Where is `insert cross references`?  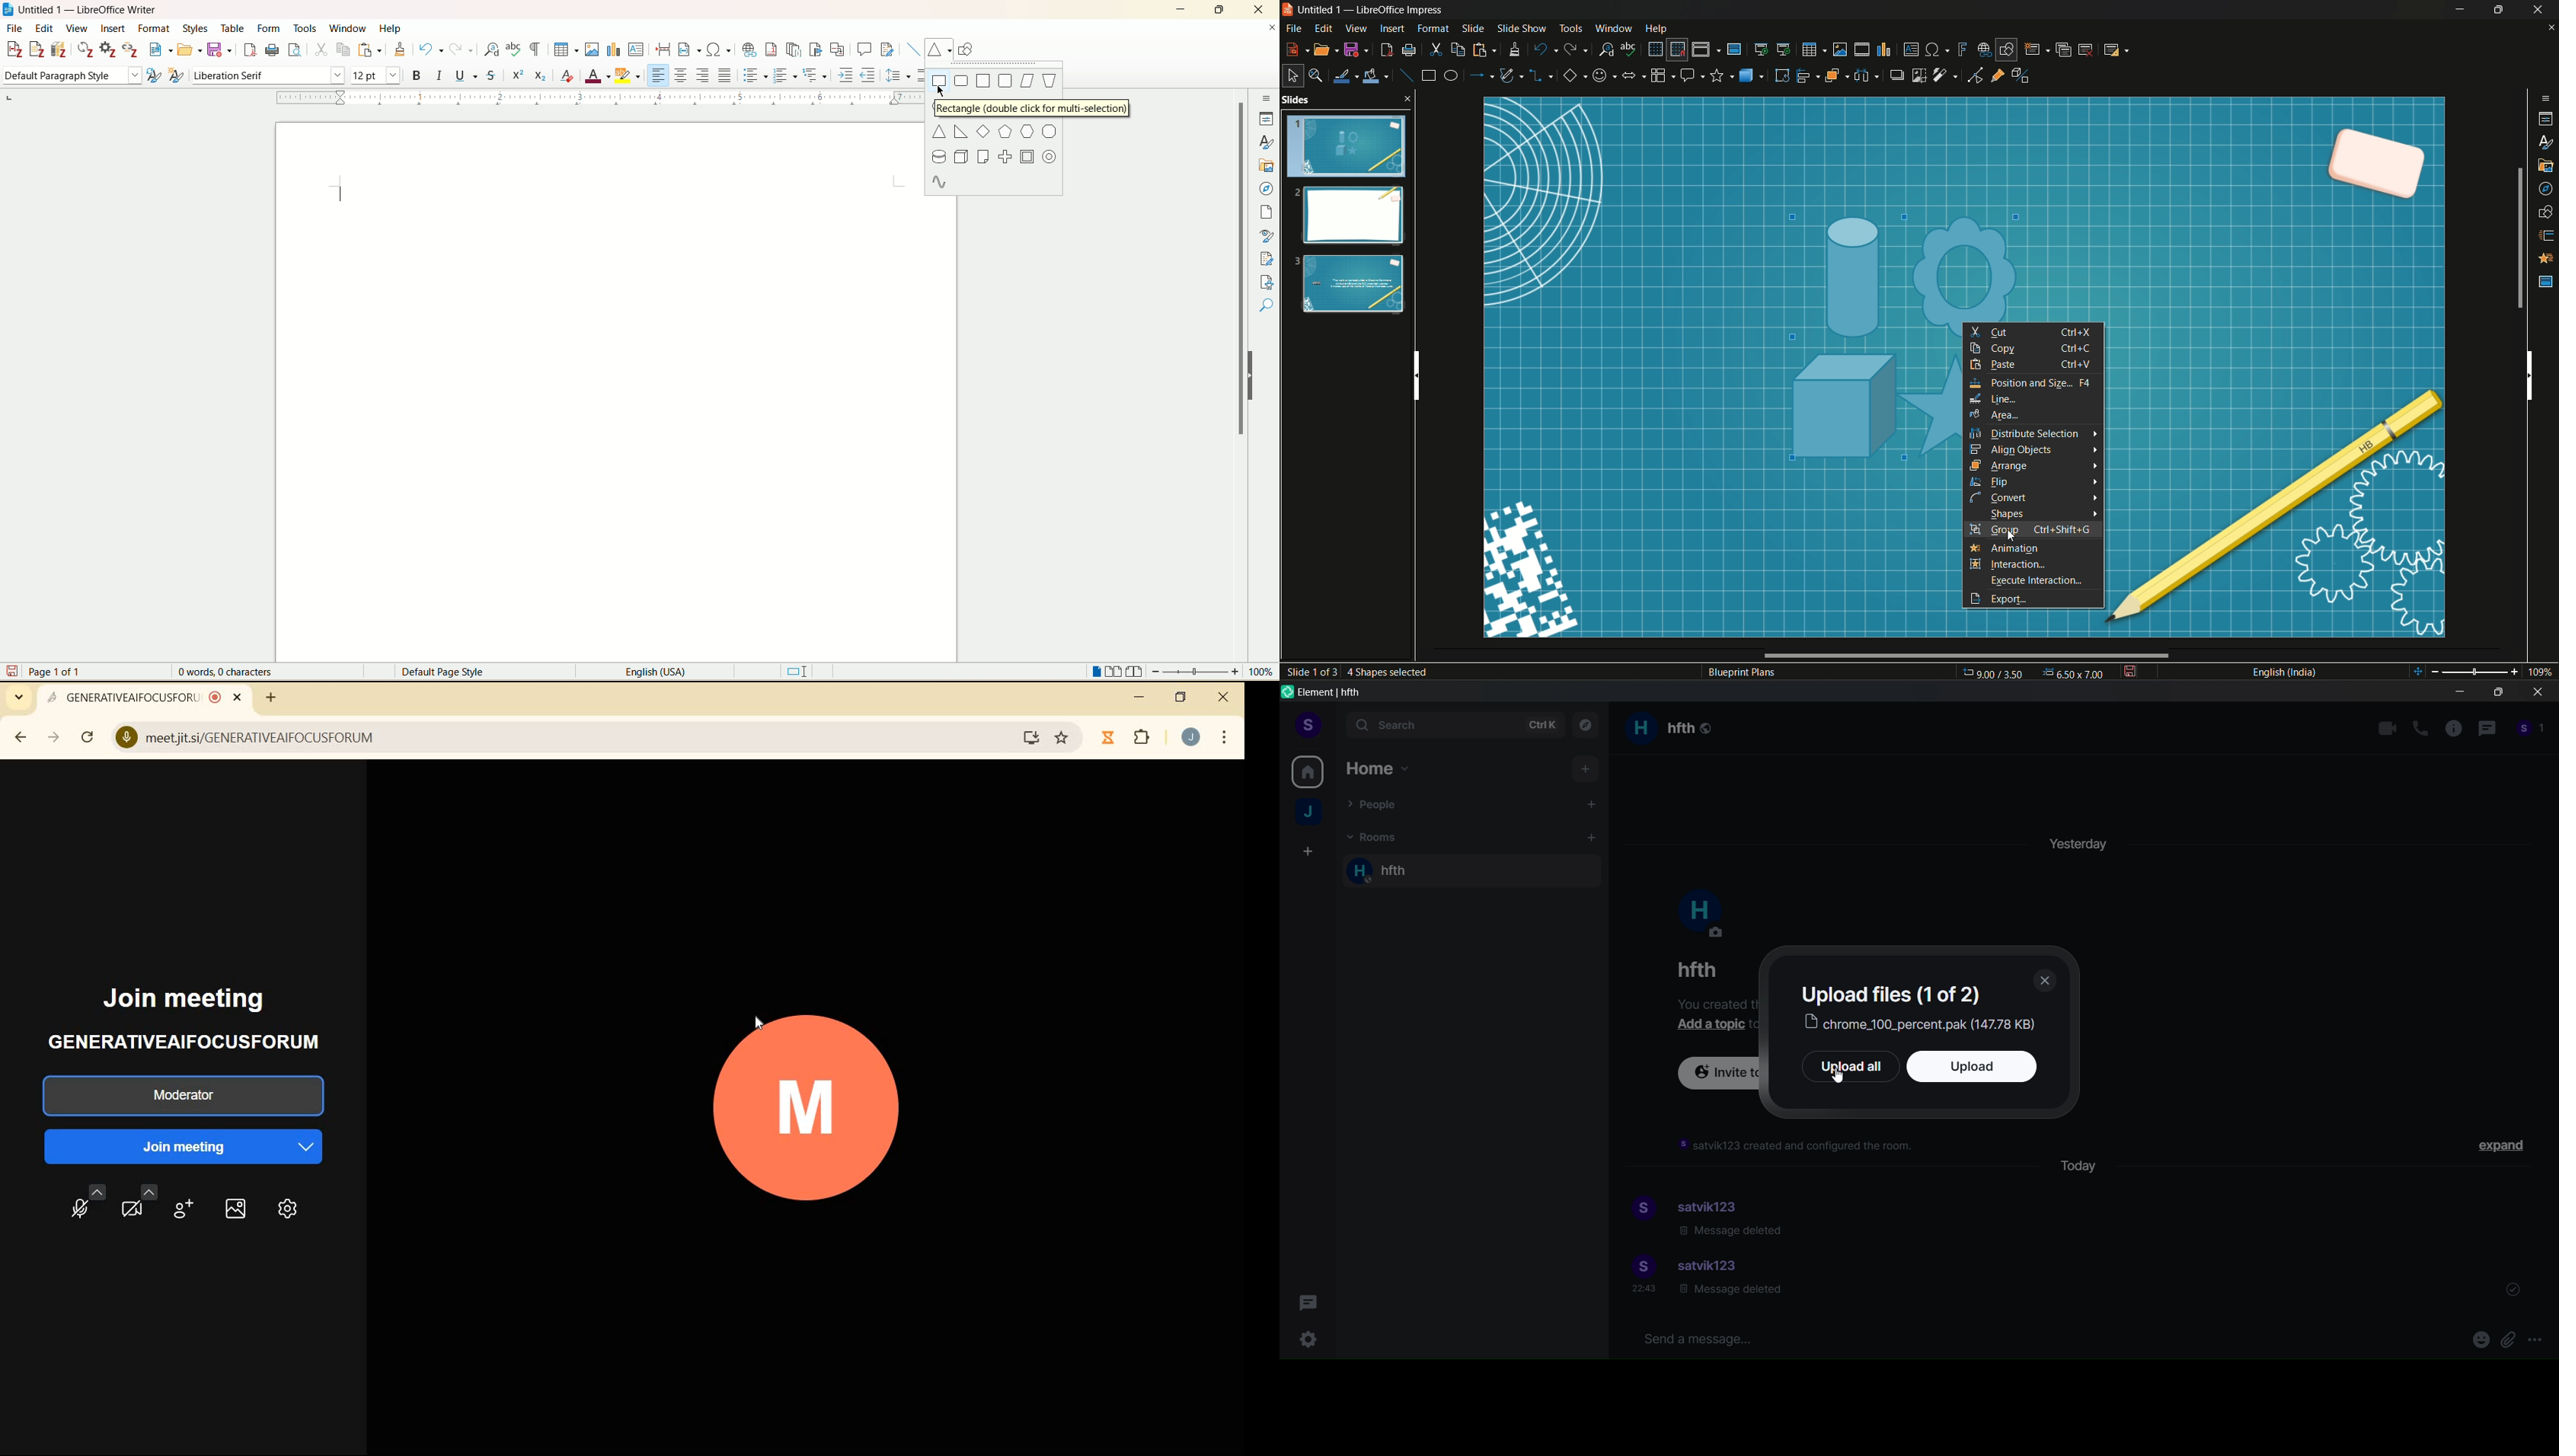 insert cross references is located at coordinates (838, 49).